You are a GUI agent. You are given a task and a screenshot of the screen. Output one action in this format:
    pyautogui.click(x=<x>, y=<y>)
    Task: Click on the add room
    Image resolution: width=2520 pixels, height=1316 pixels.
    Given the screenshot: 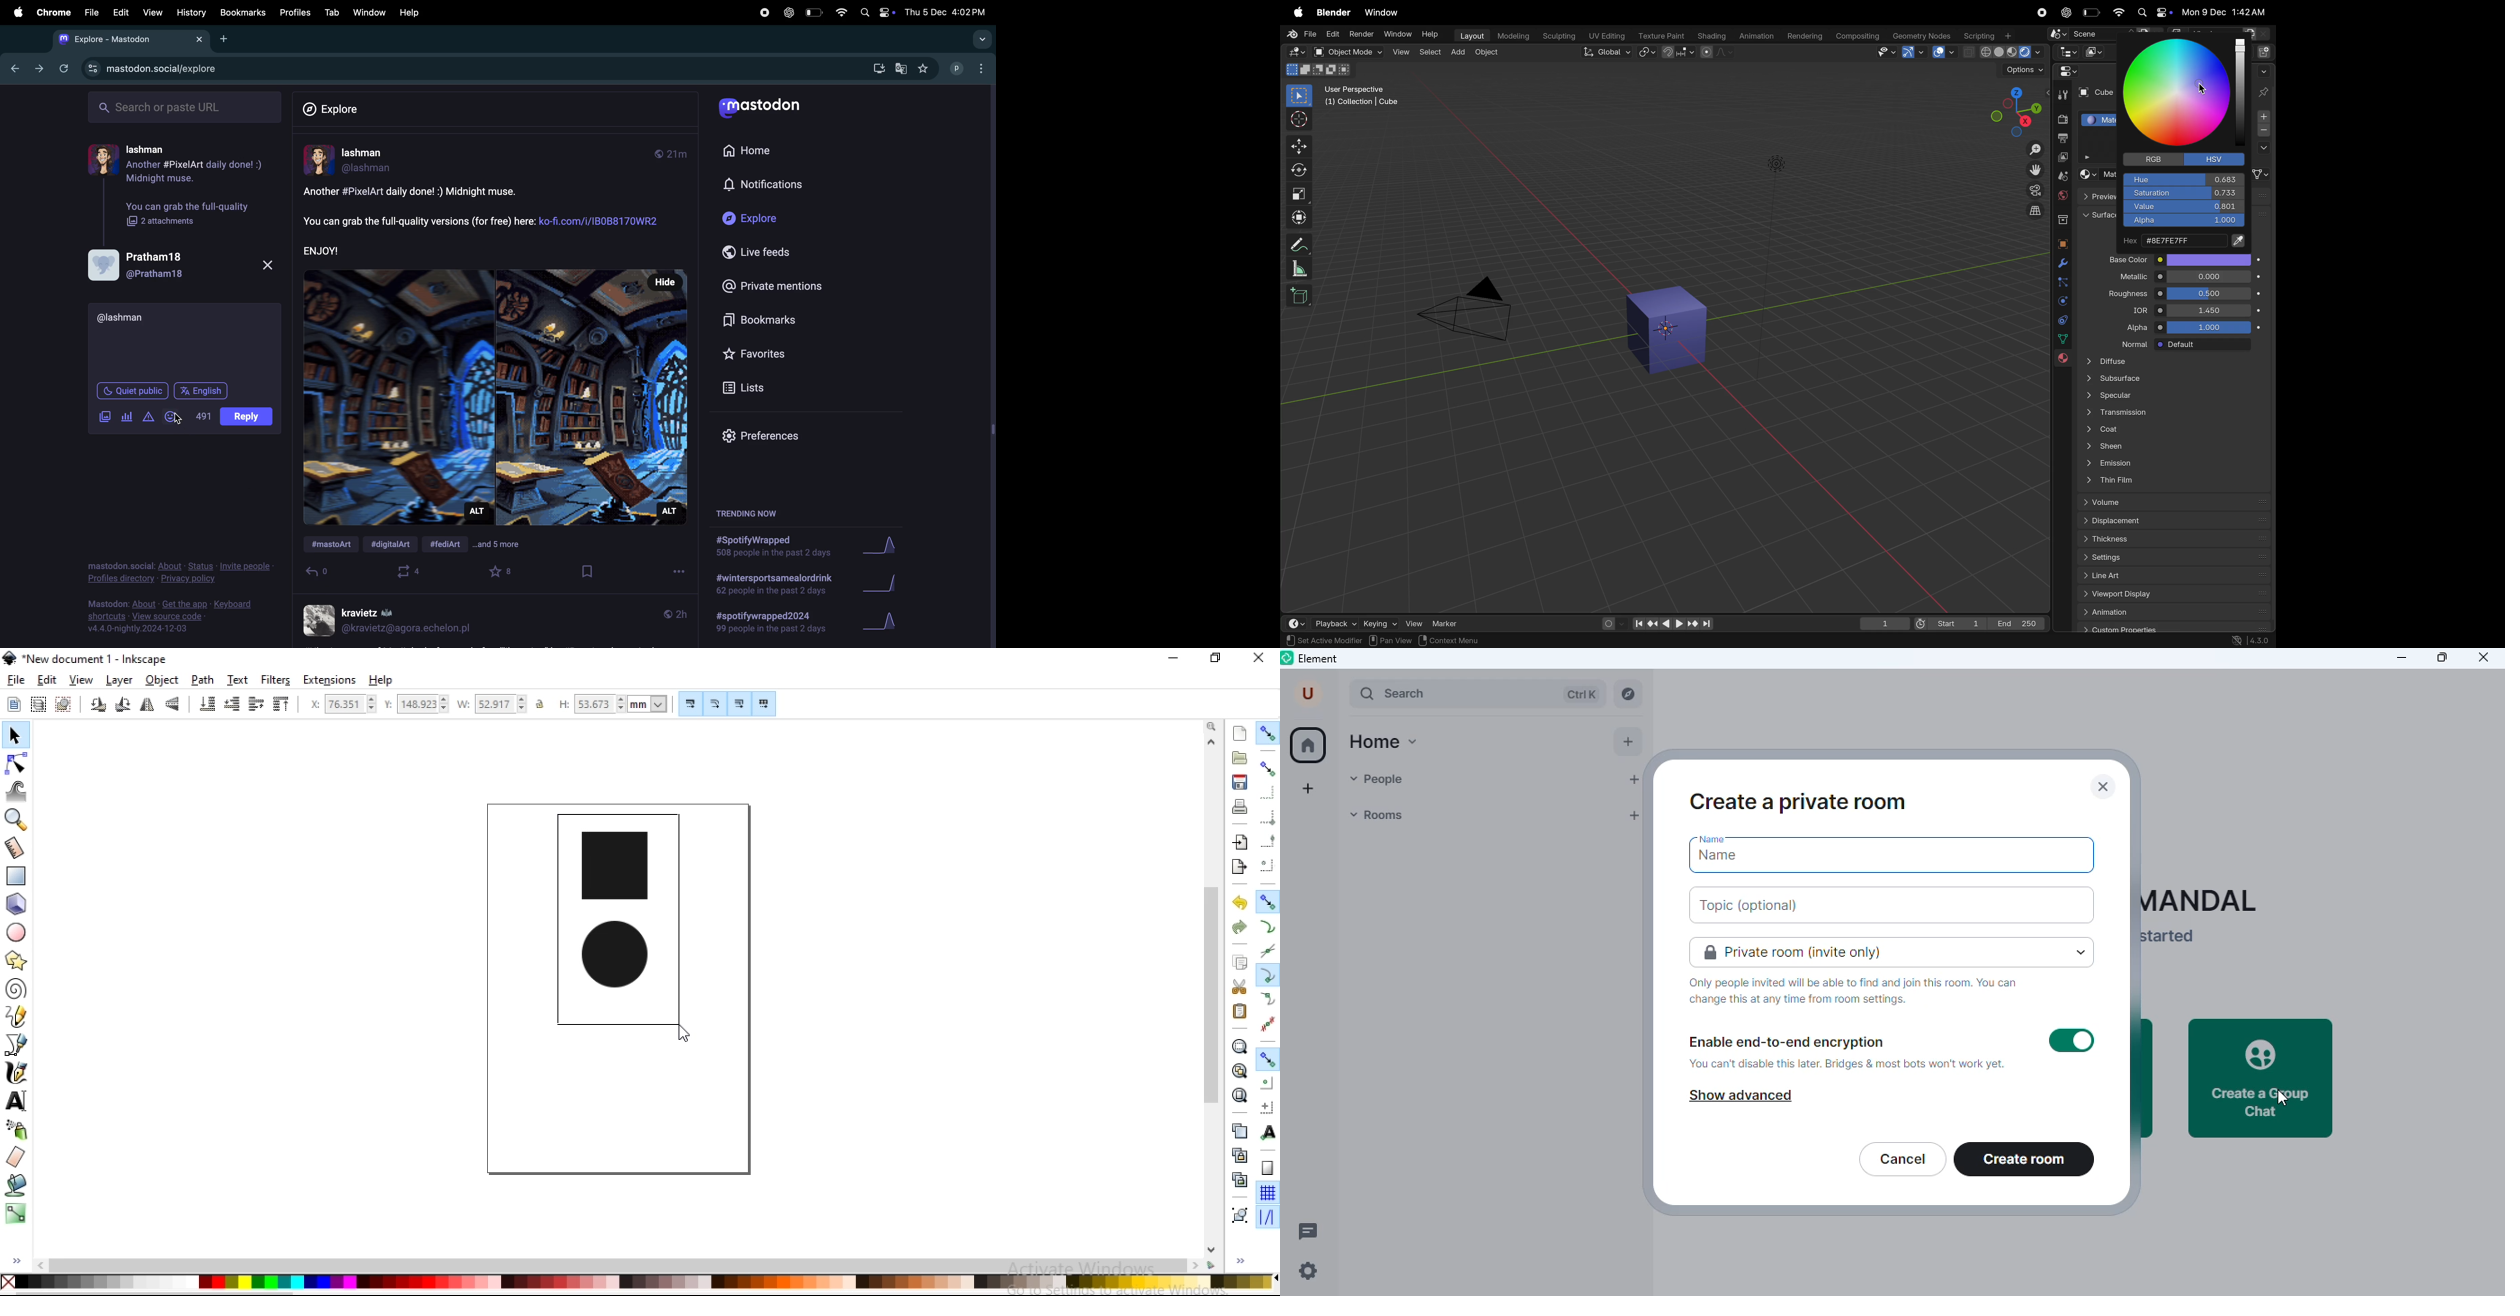 What is the action you would take?
    pyautogui.click(x=1633, y=814)
    